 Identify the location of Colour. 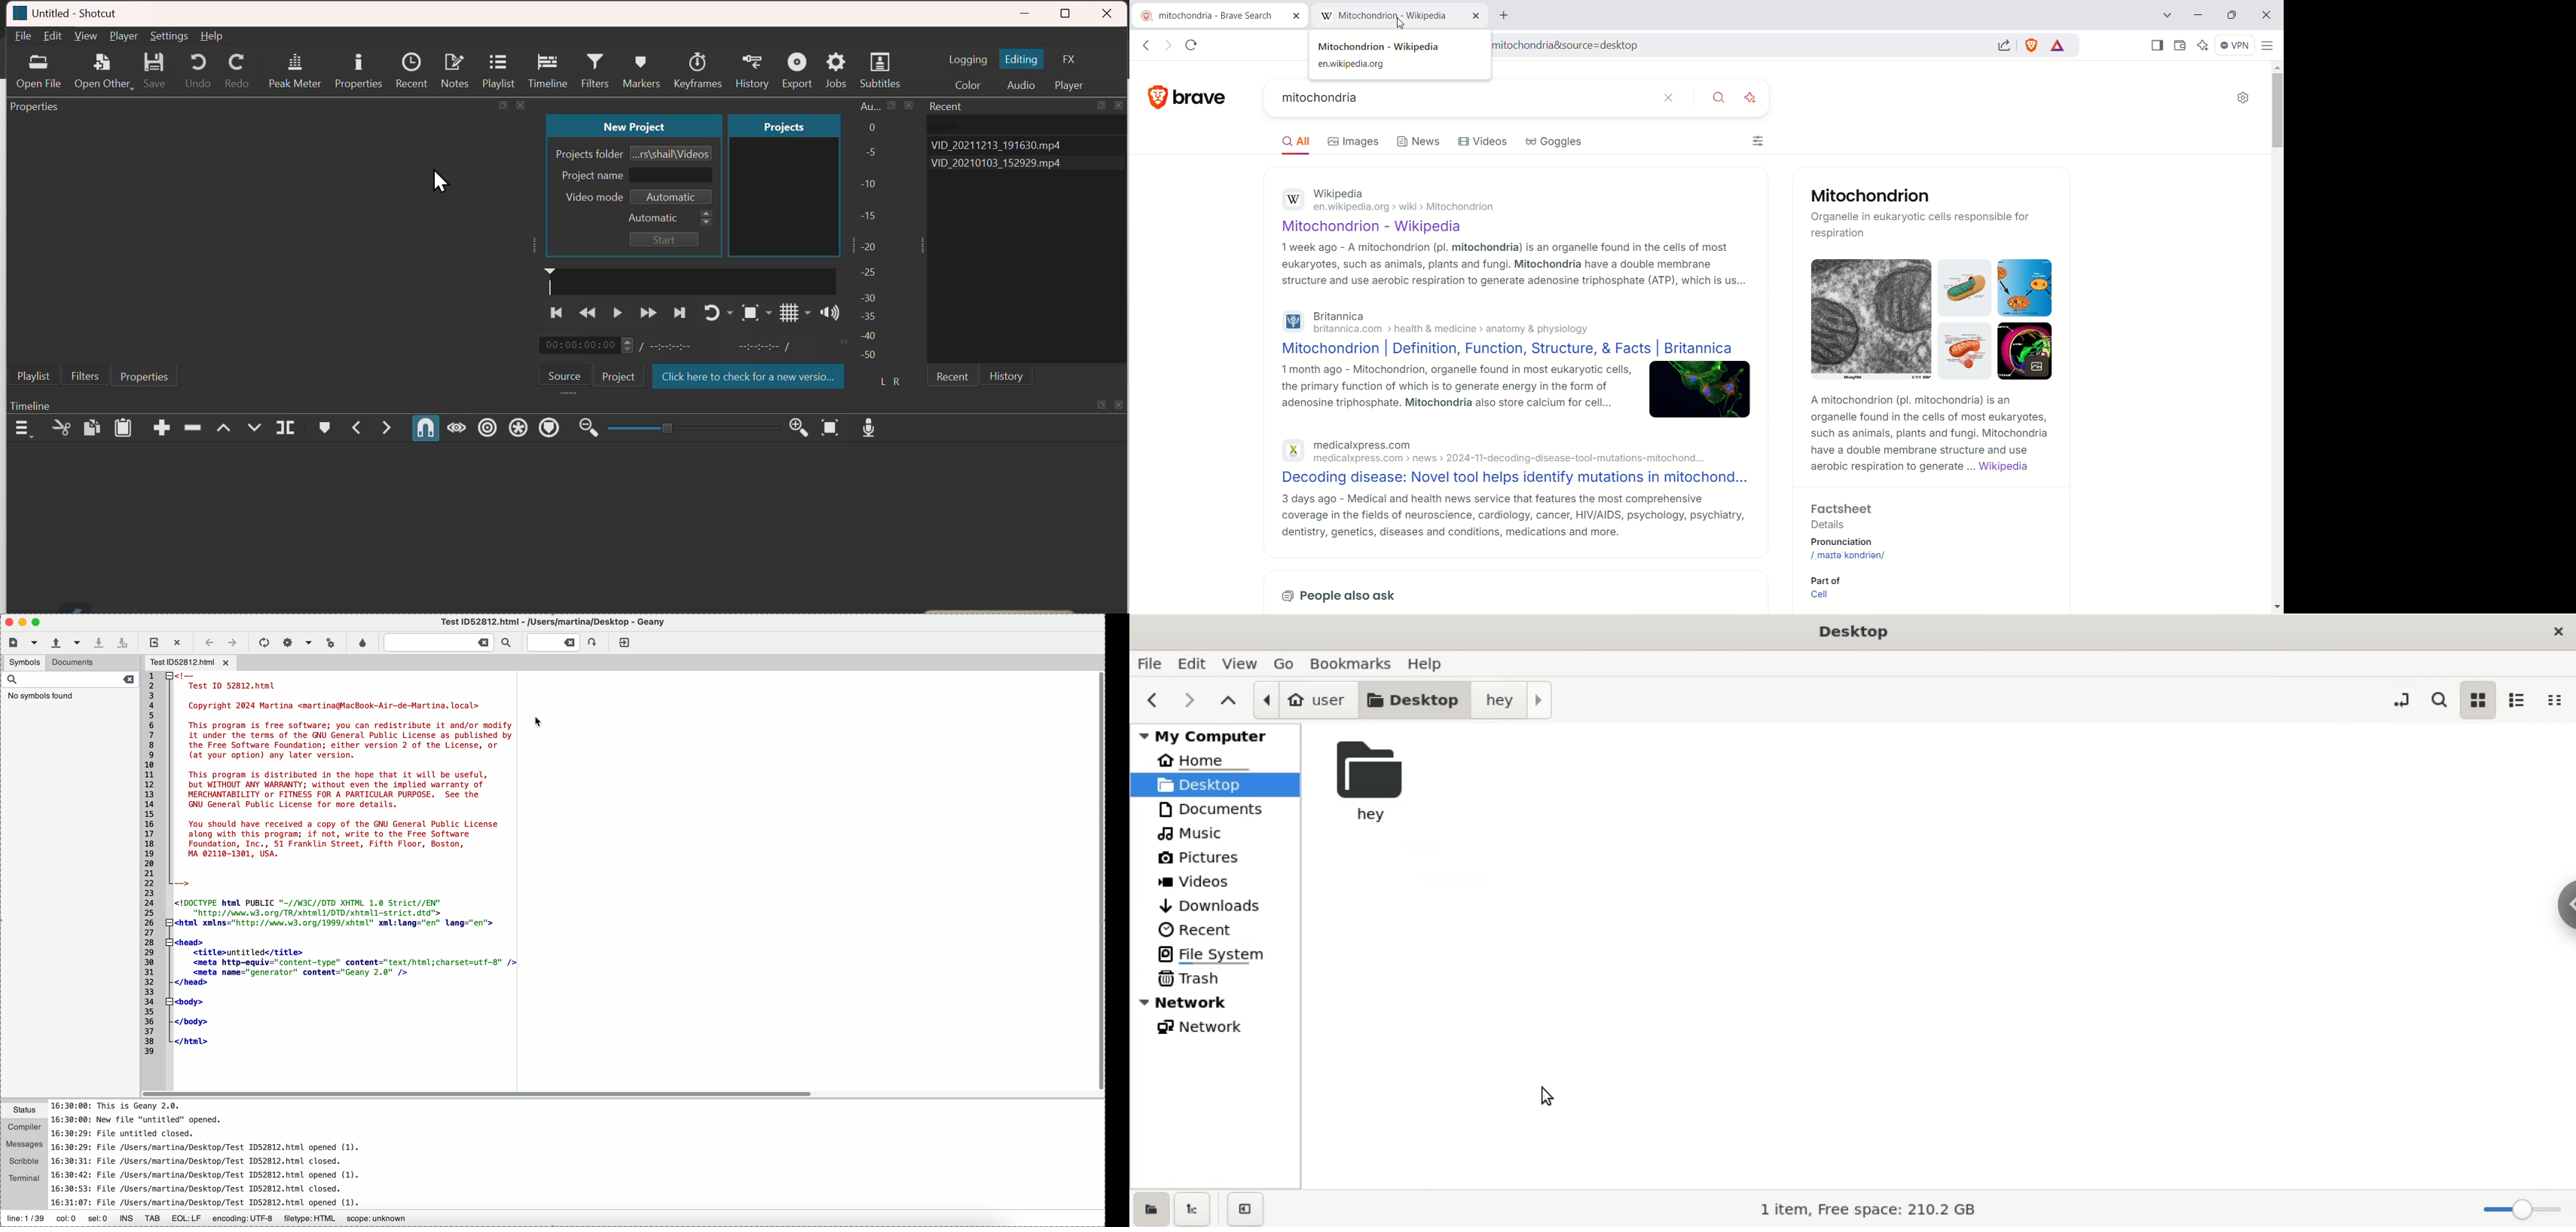
(968, 82).